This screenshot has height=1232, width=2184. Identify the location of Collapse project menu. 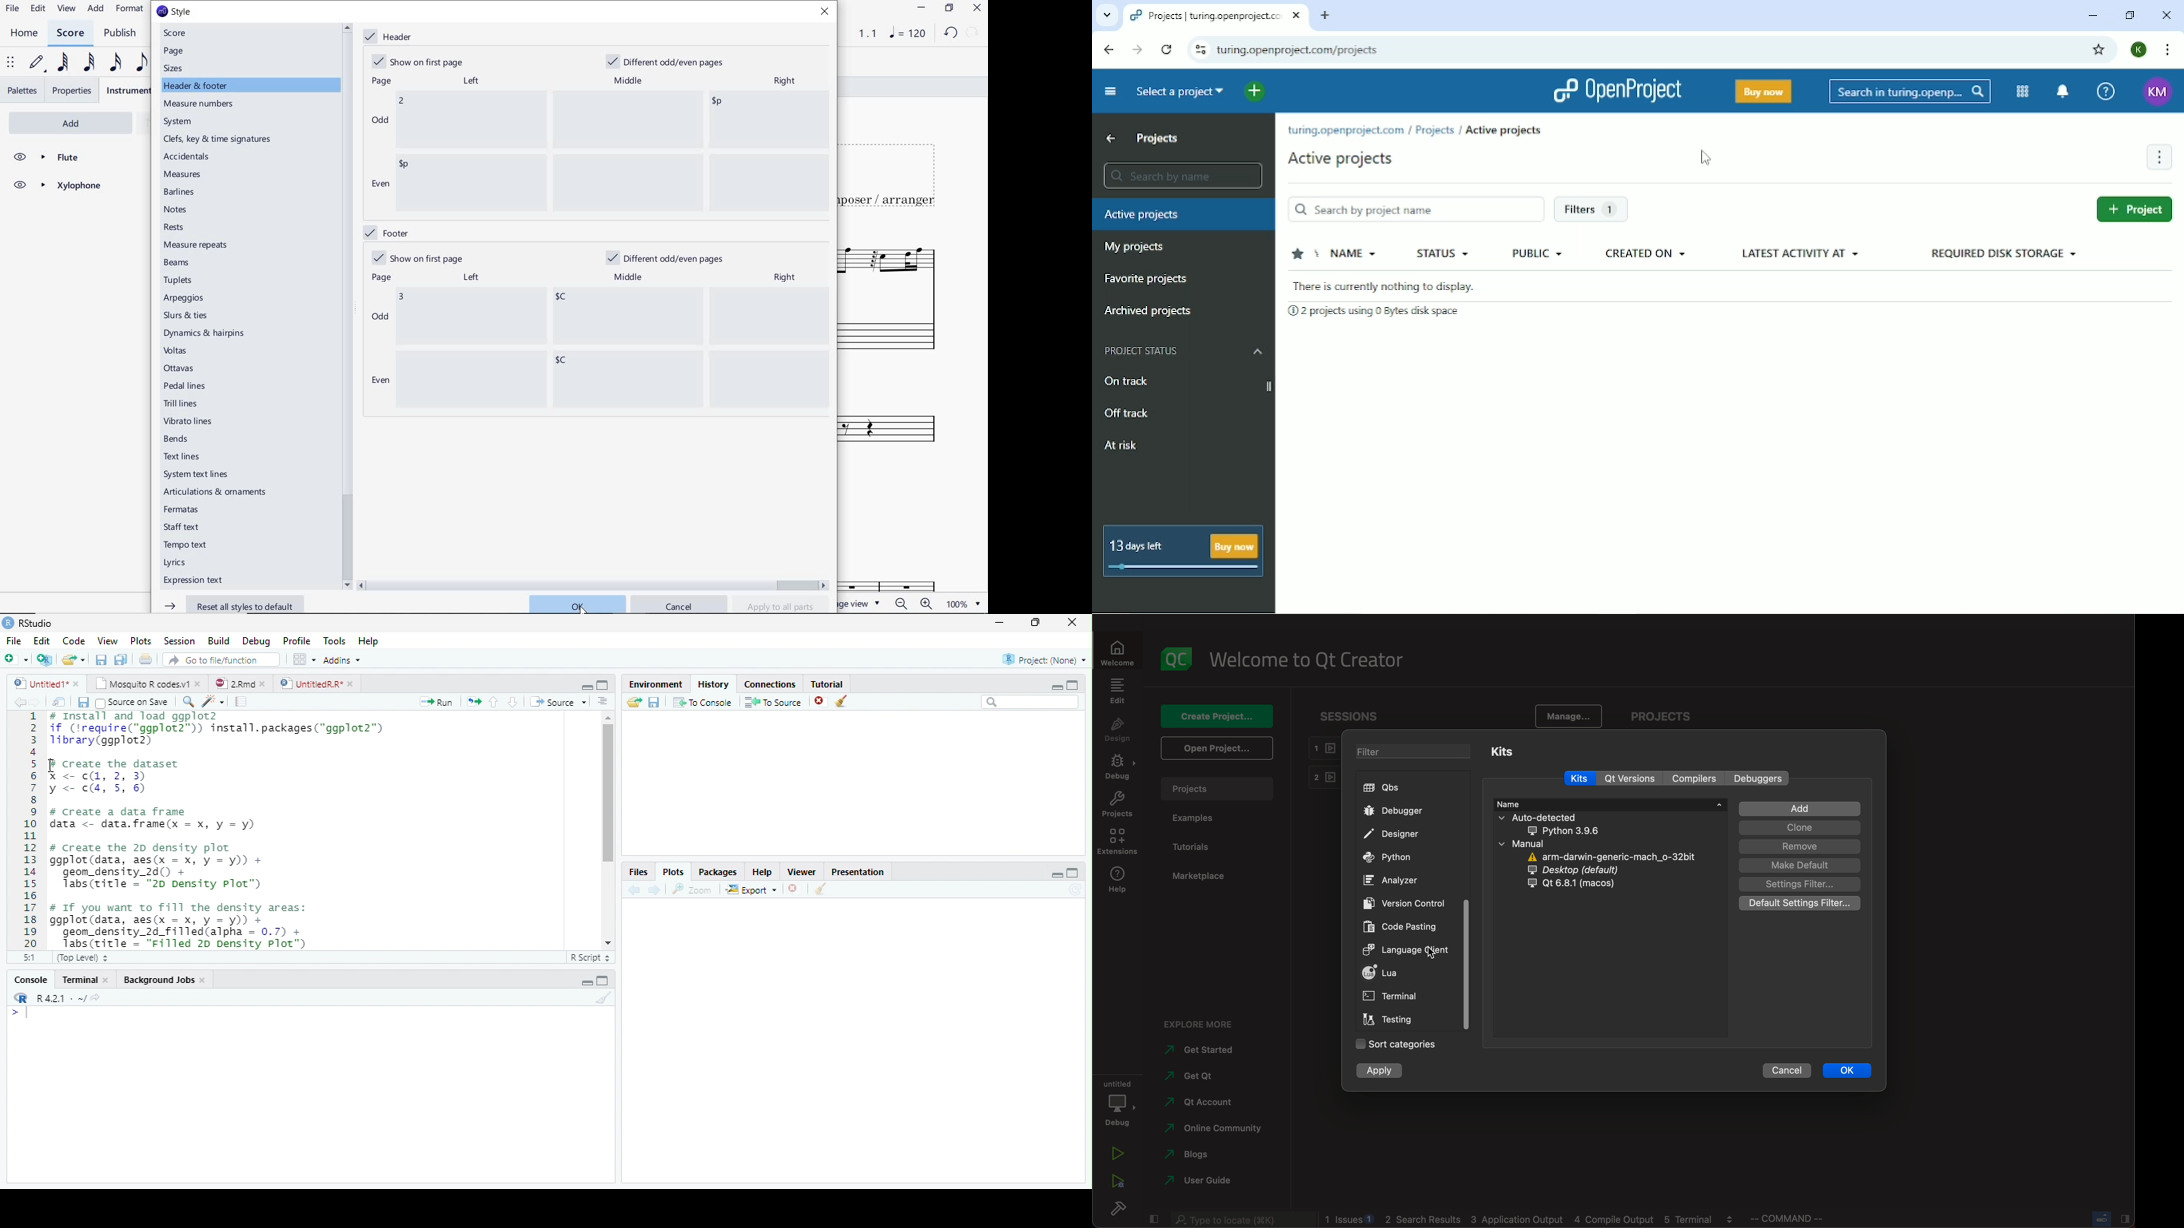
(1111, 92).